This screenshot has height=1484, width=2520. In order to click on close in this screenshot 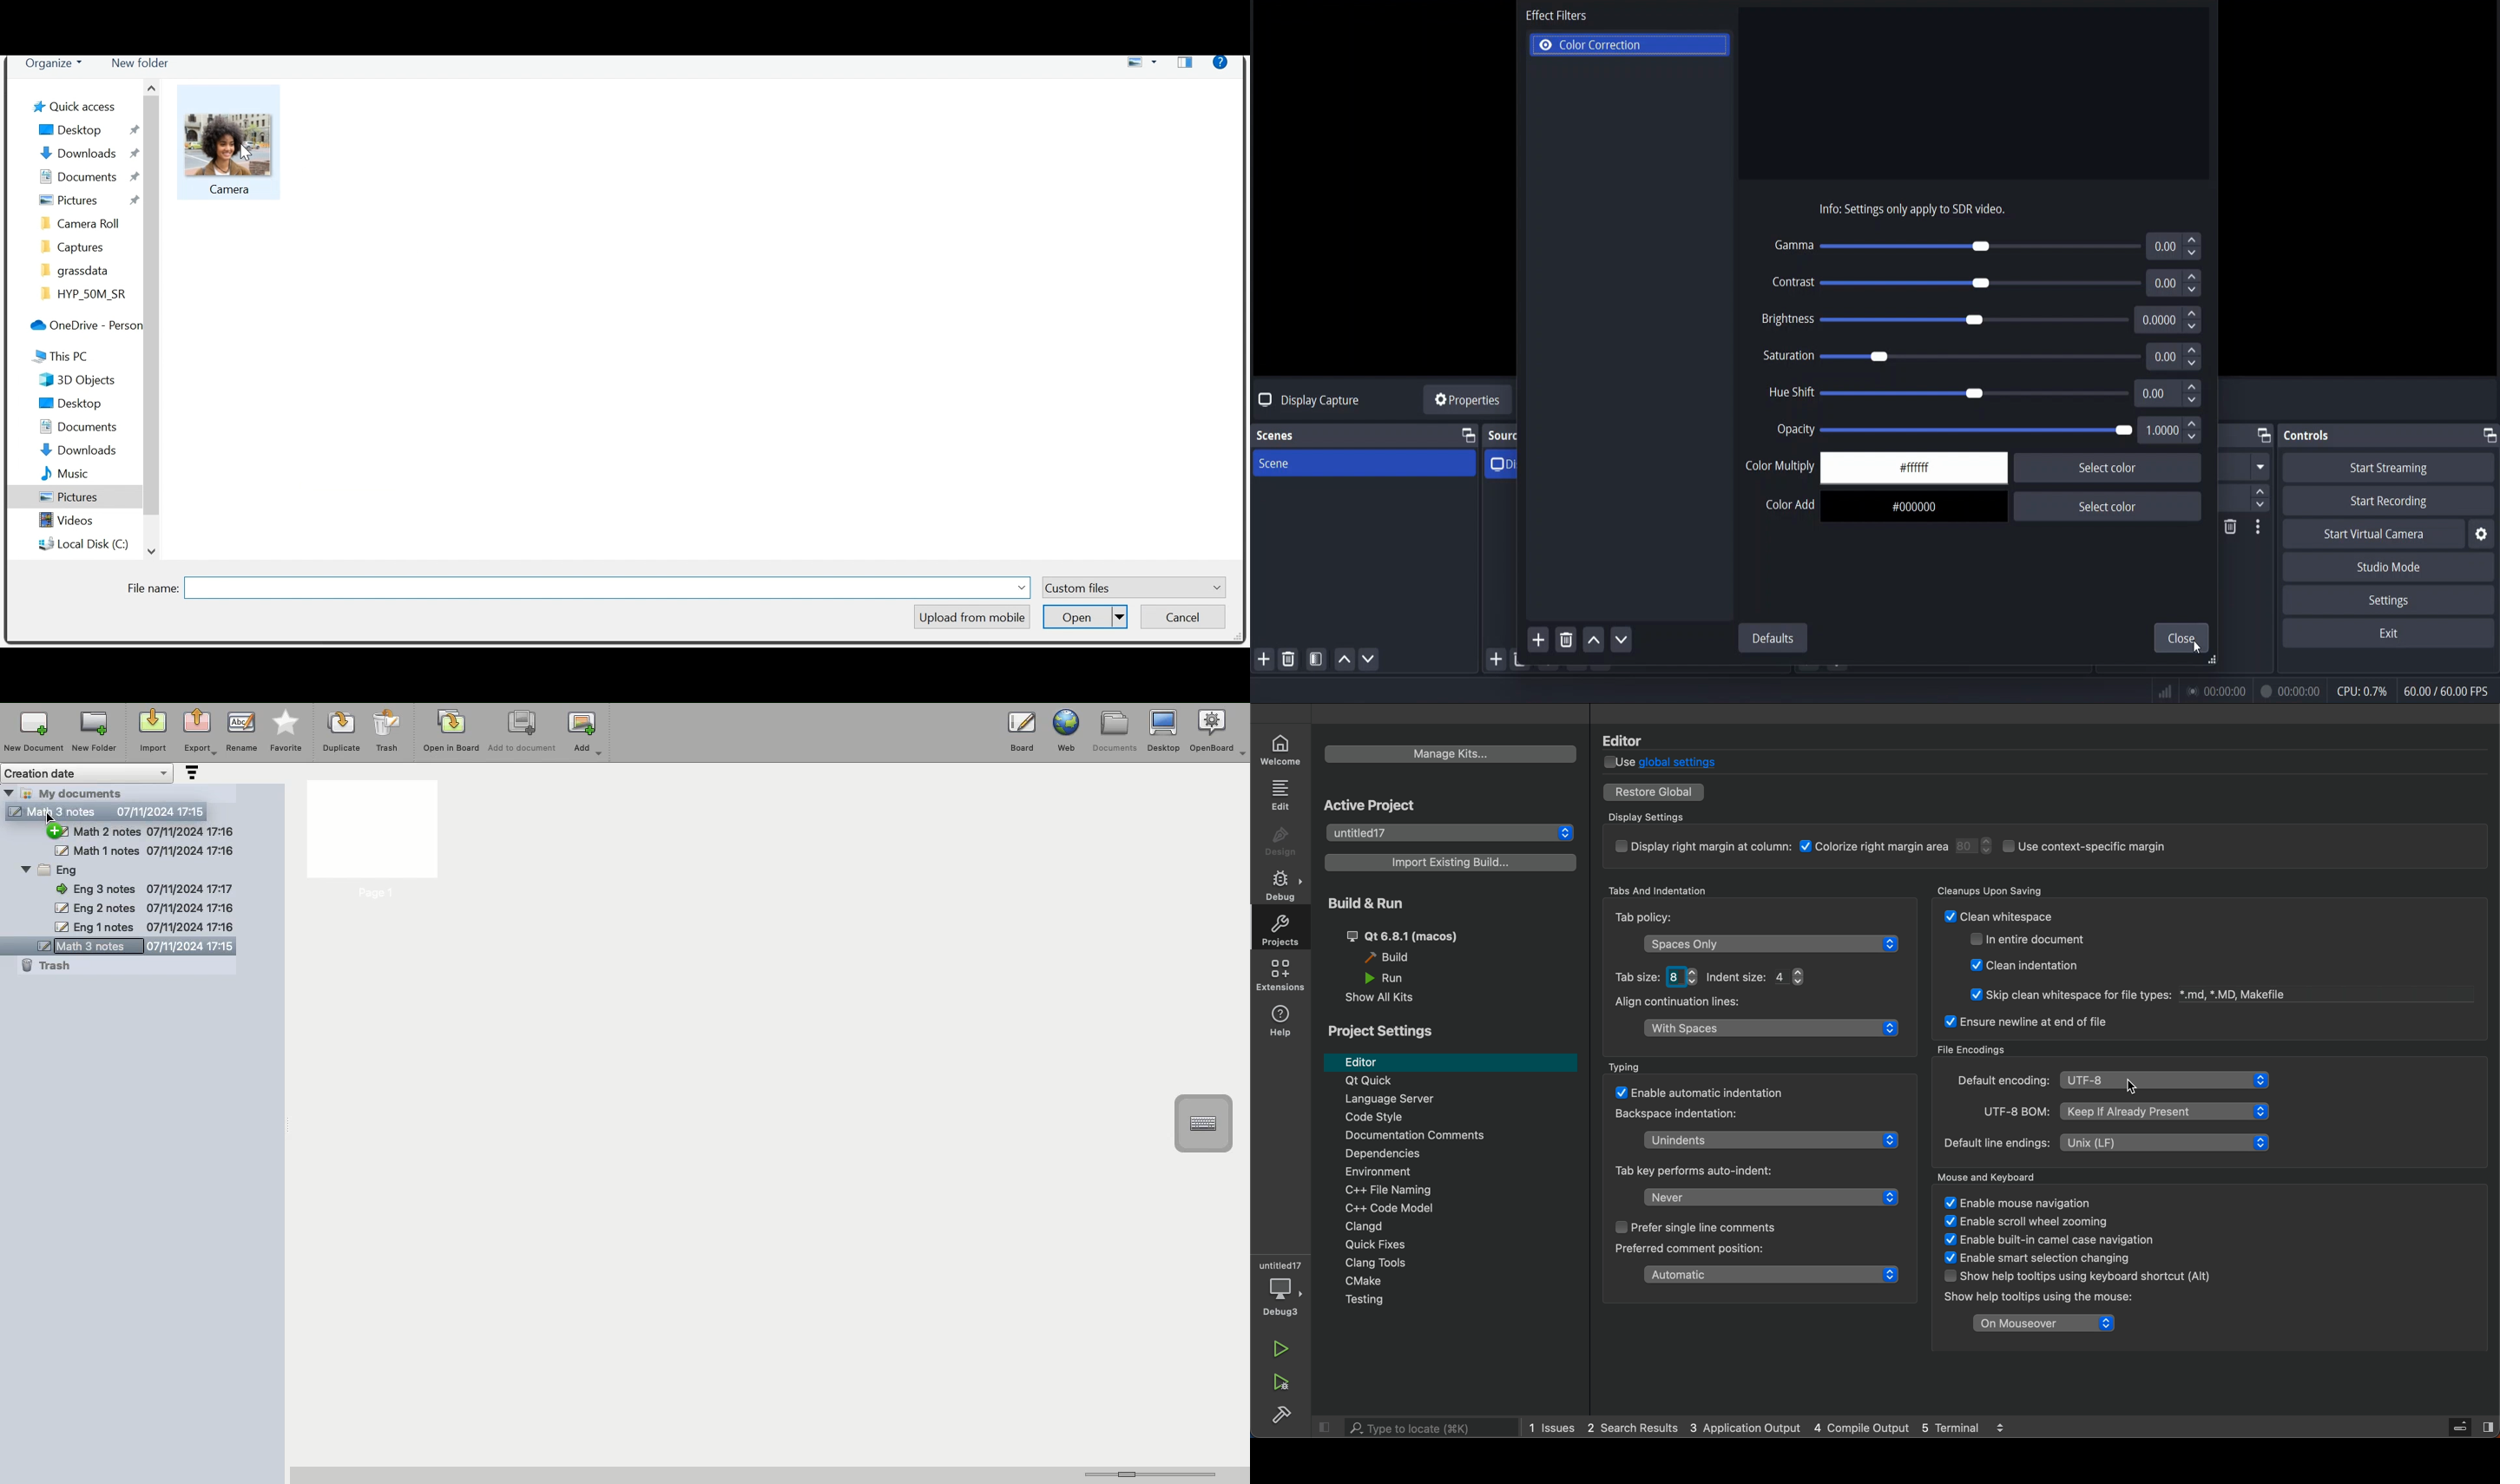, I will do `click(2184, 638)`.